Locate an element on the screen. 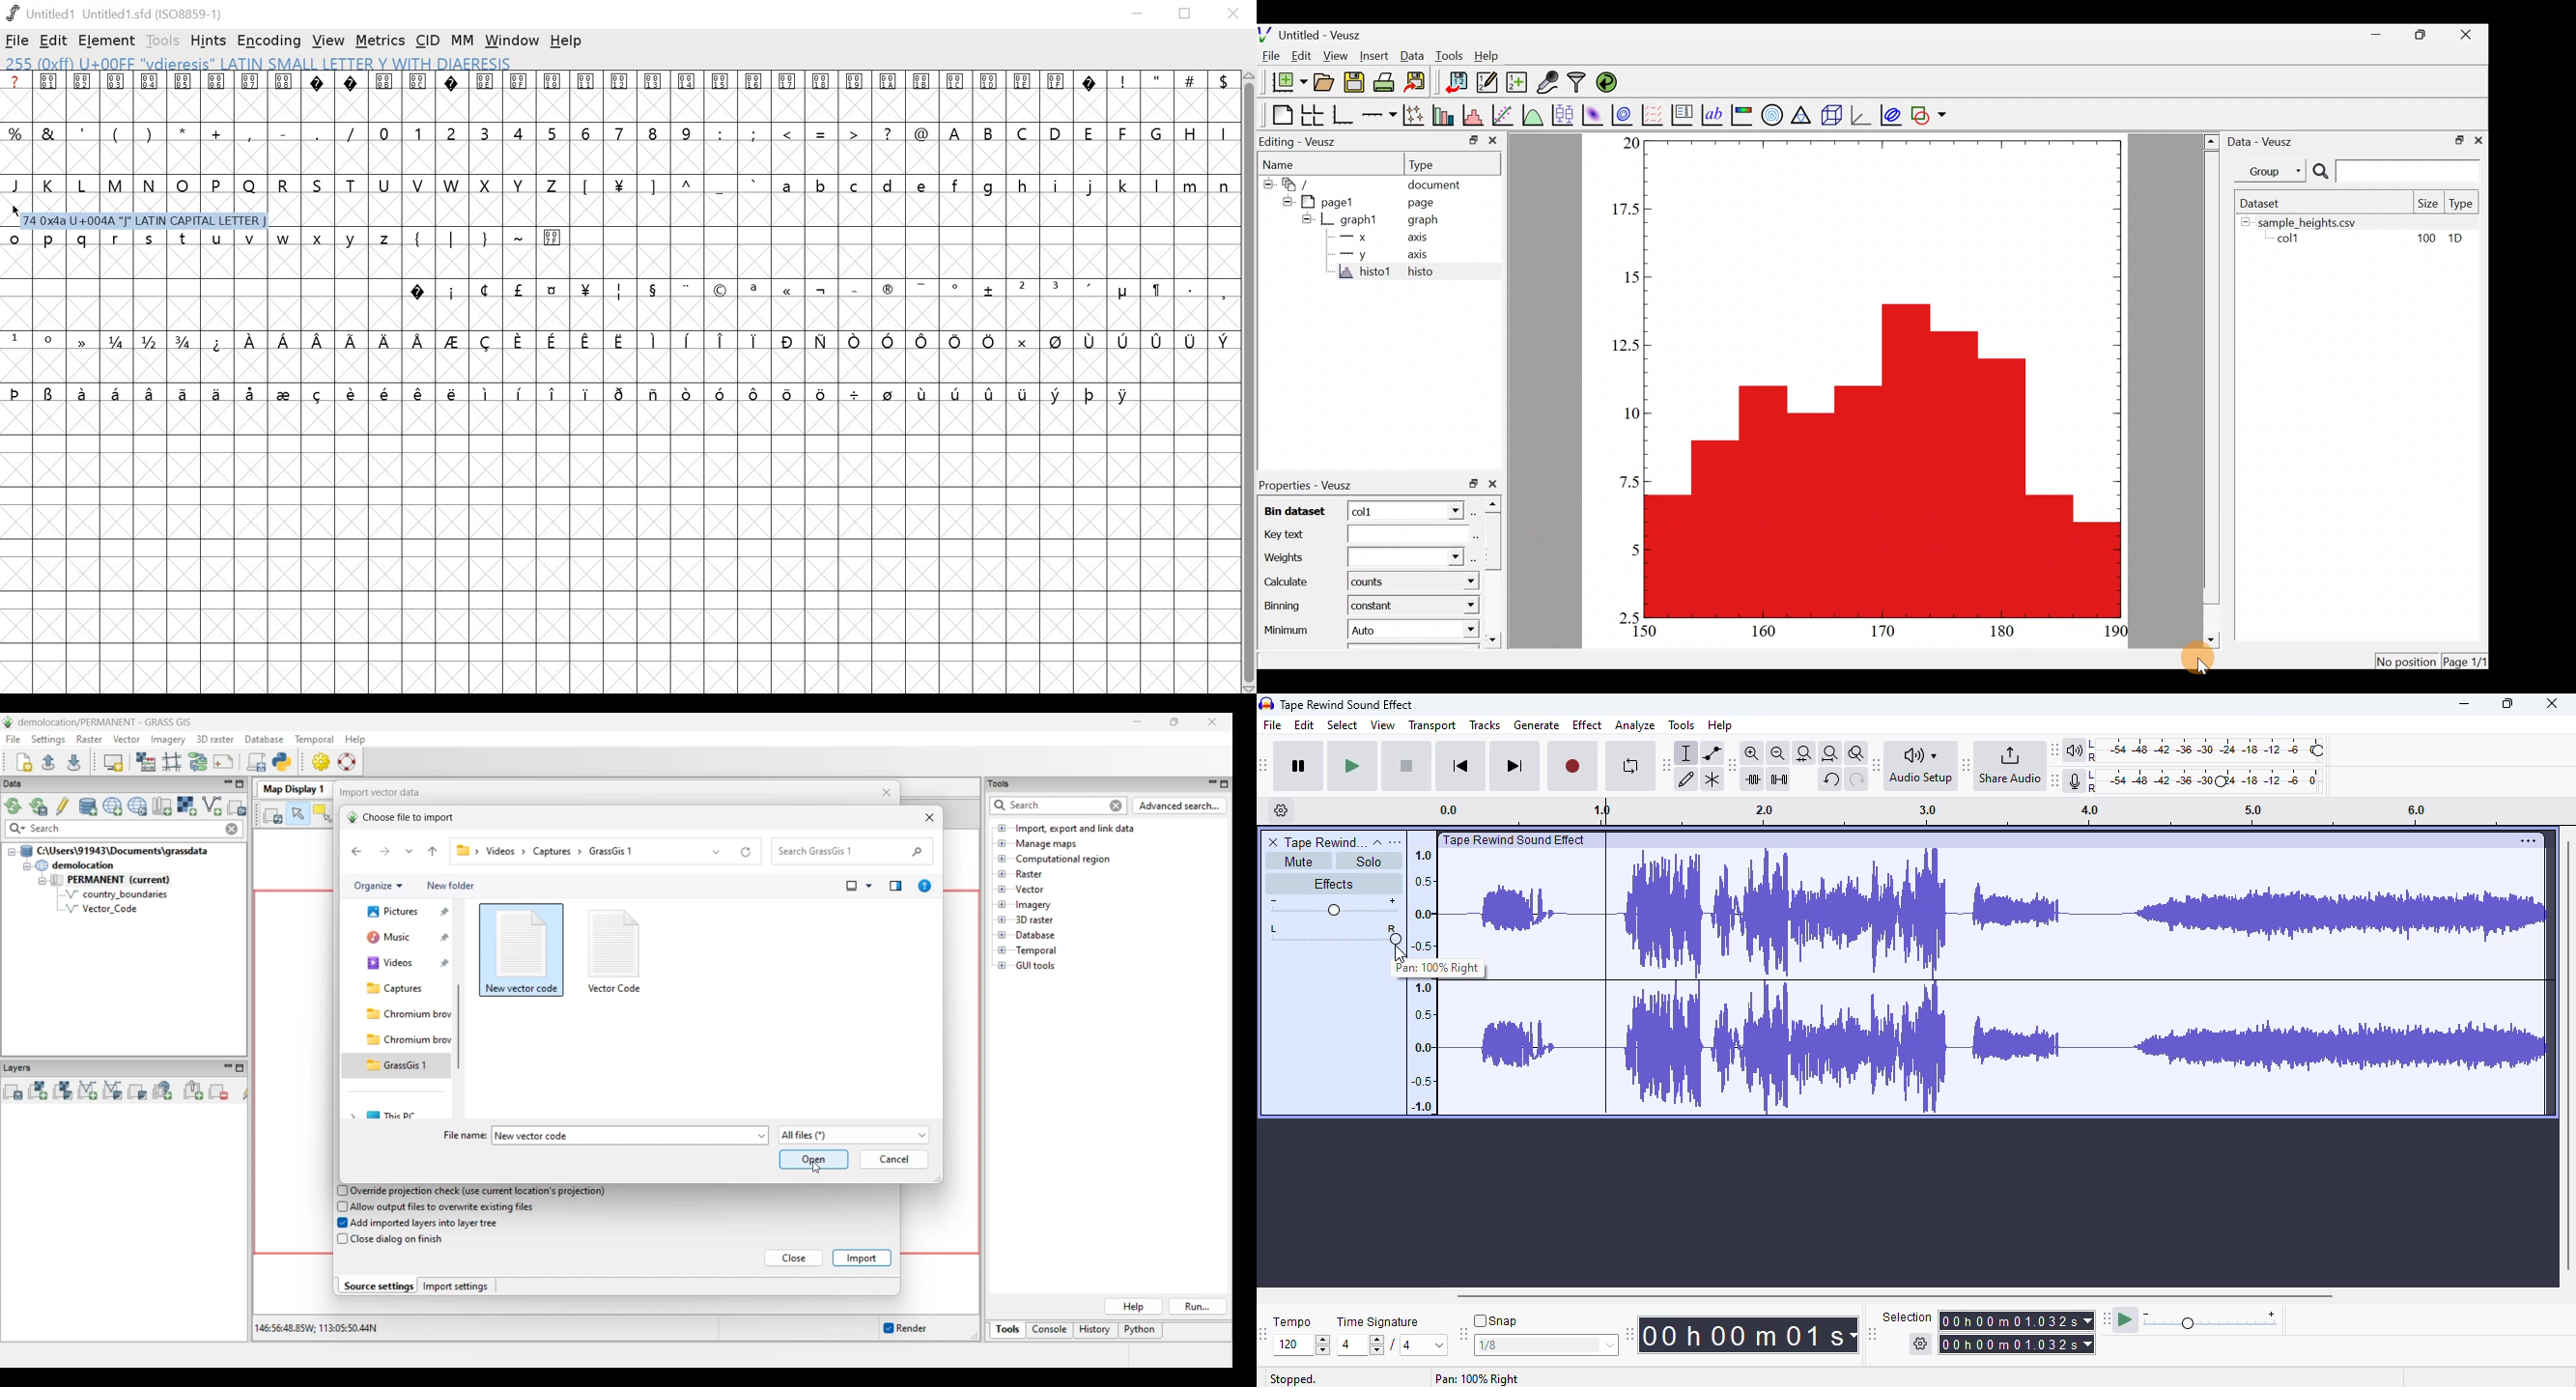 The width and height of the screenshot is (2576, 1400). envelope tool is located at coordinates (1713, 753).